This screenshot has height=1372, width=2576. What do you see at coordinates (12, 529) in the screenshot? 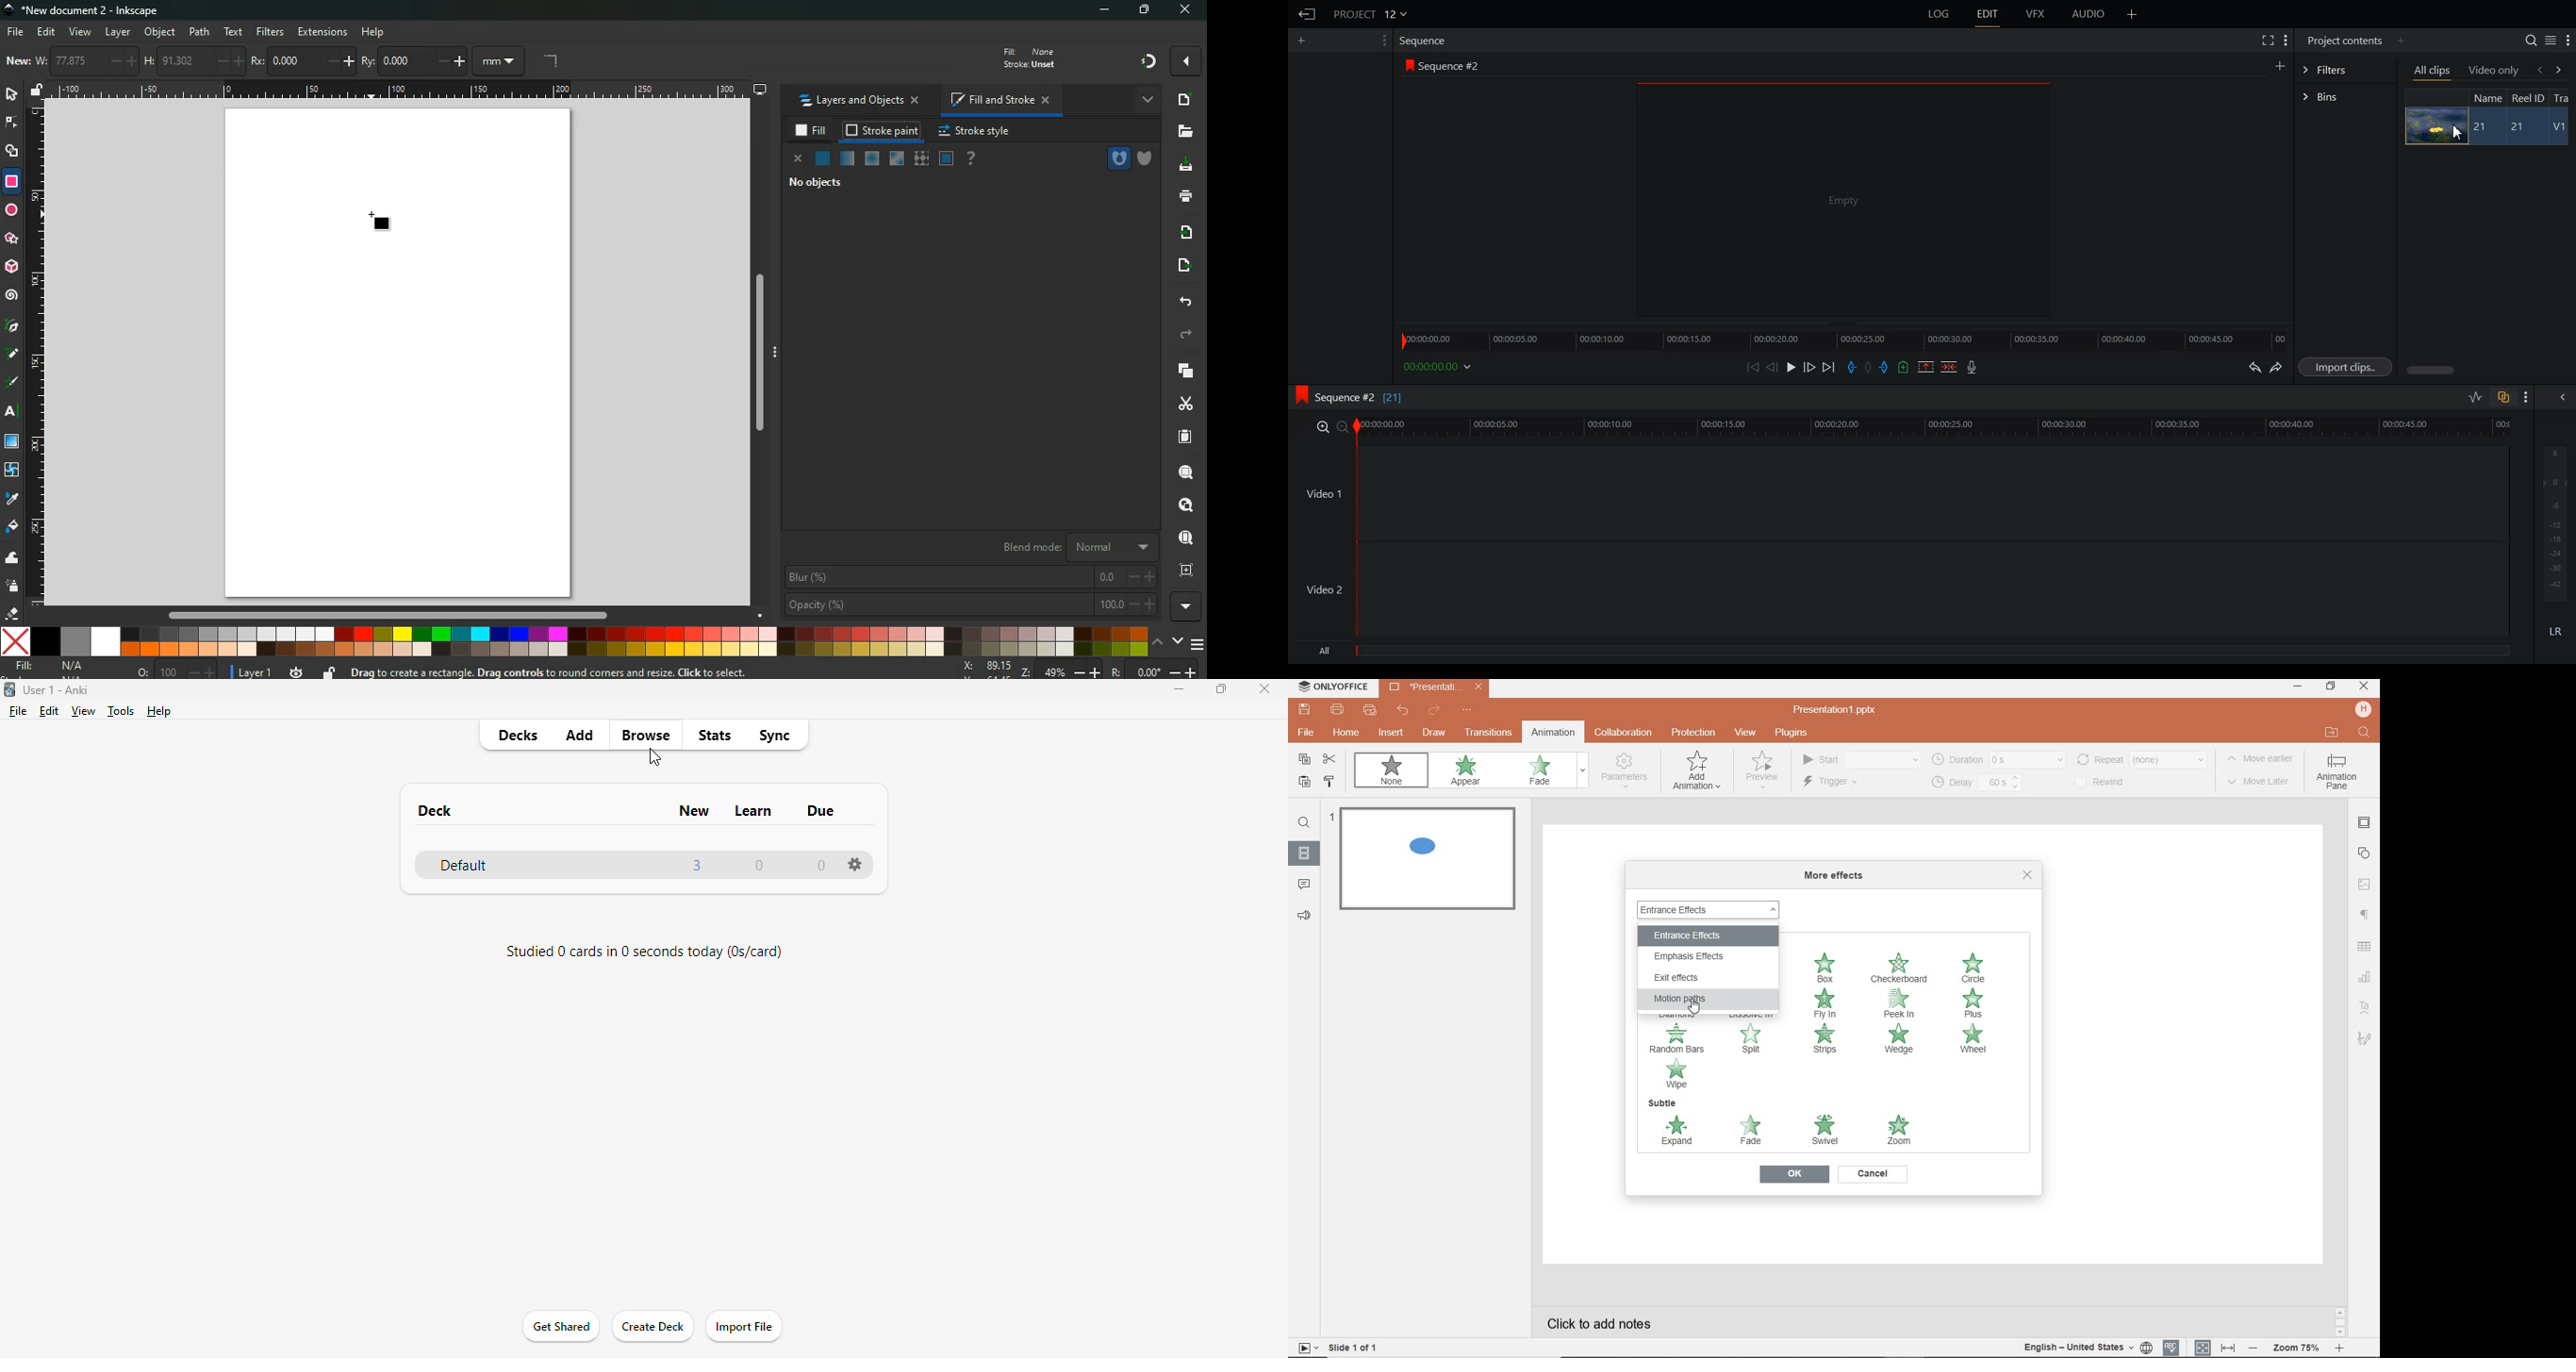
I see `fill` at bounding box center [12, 529].